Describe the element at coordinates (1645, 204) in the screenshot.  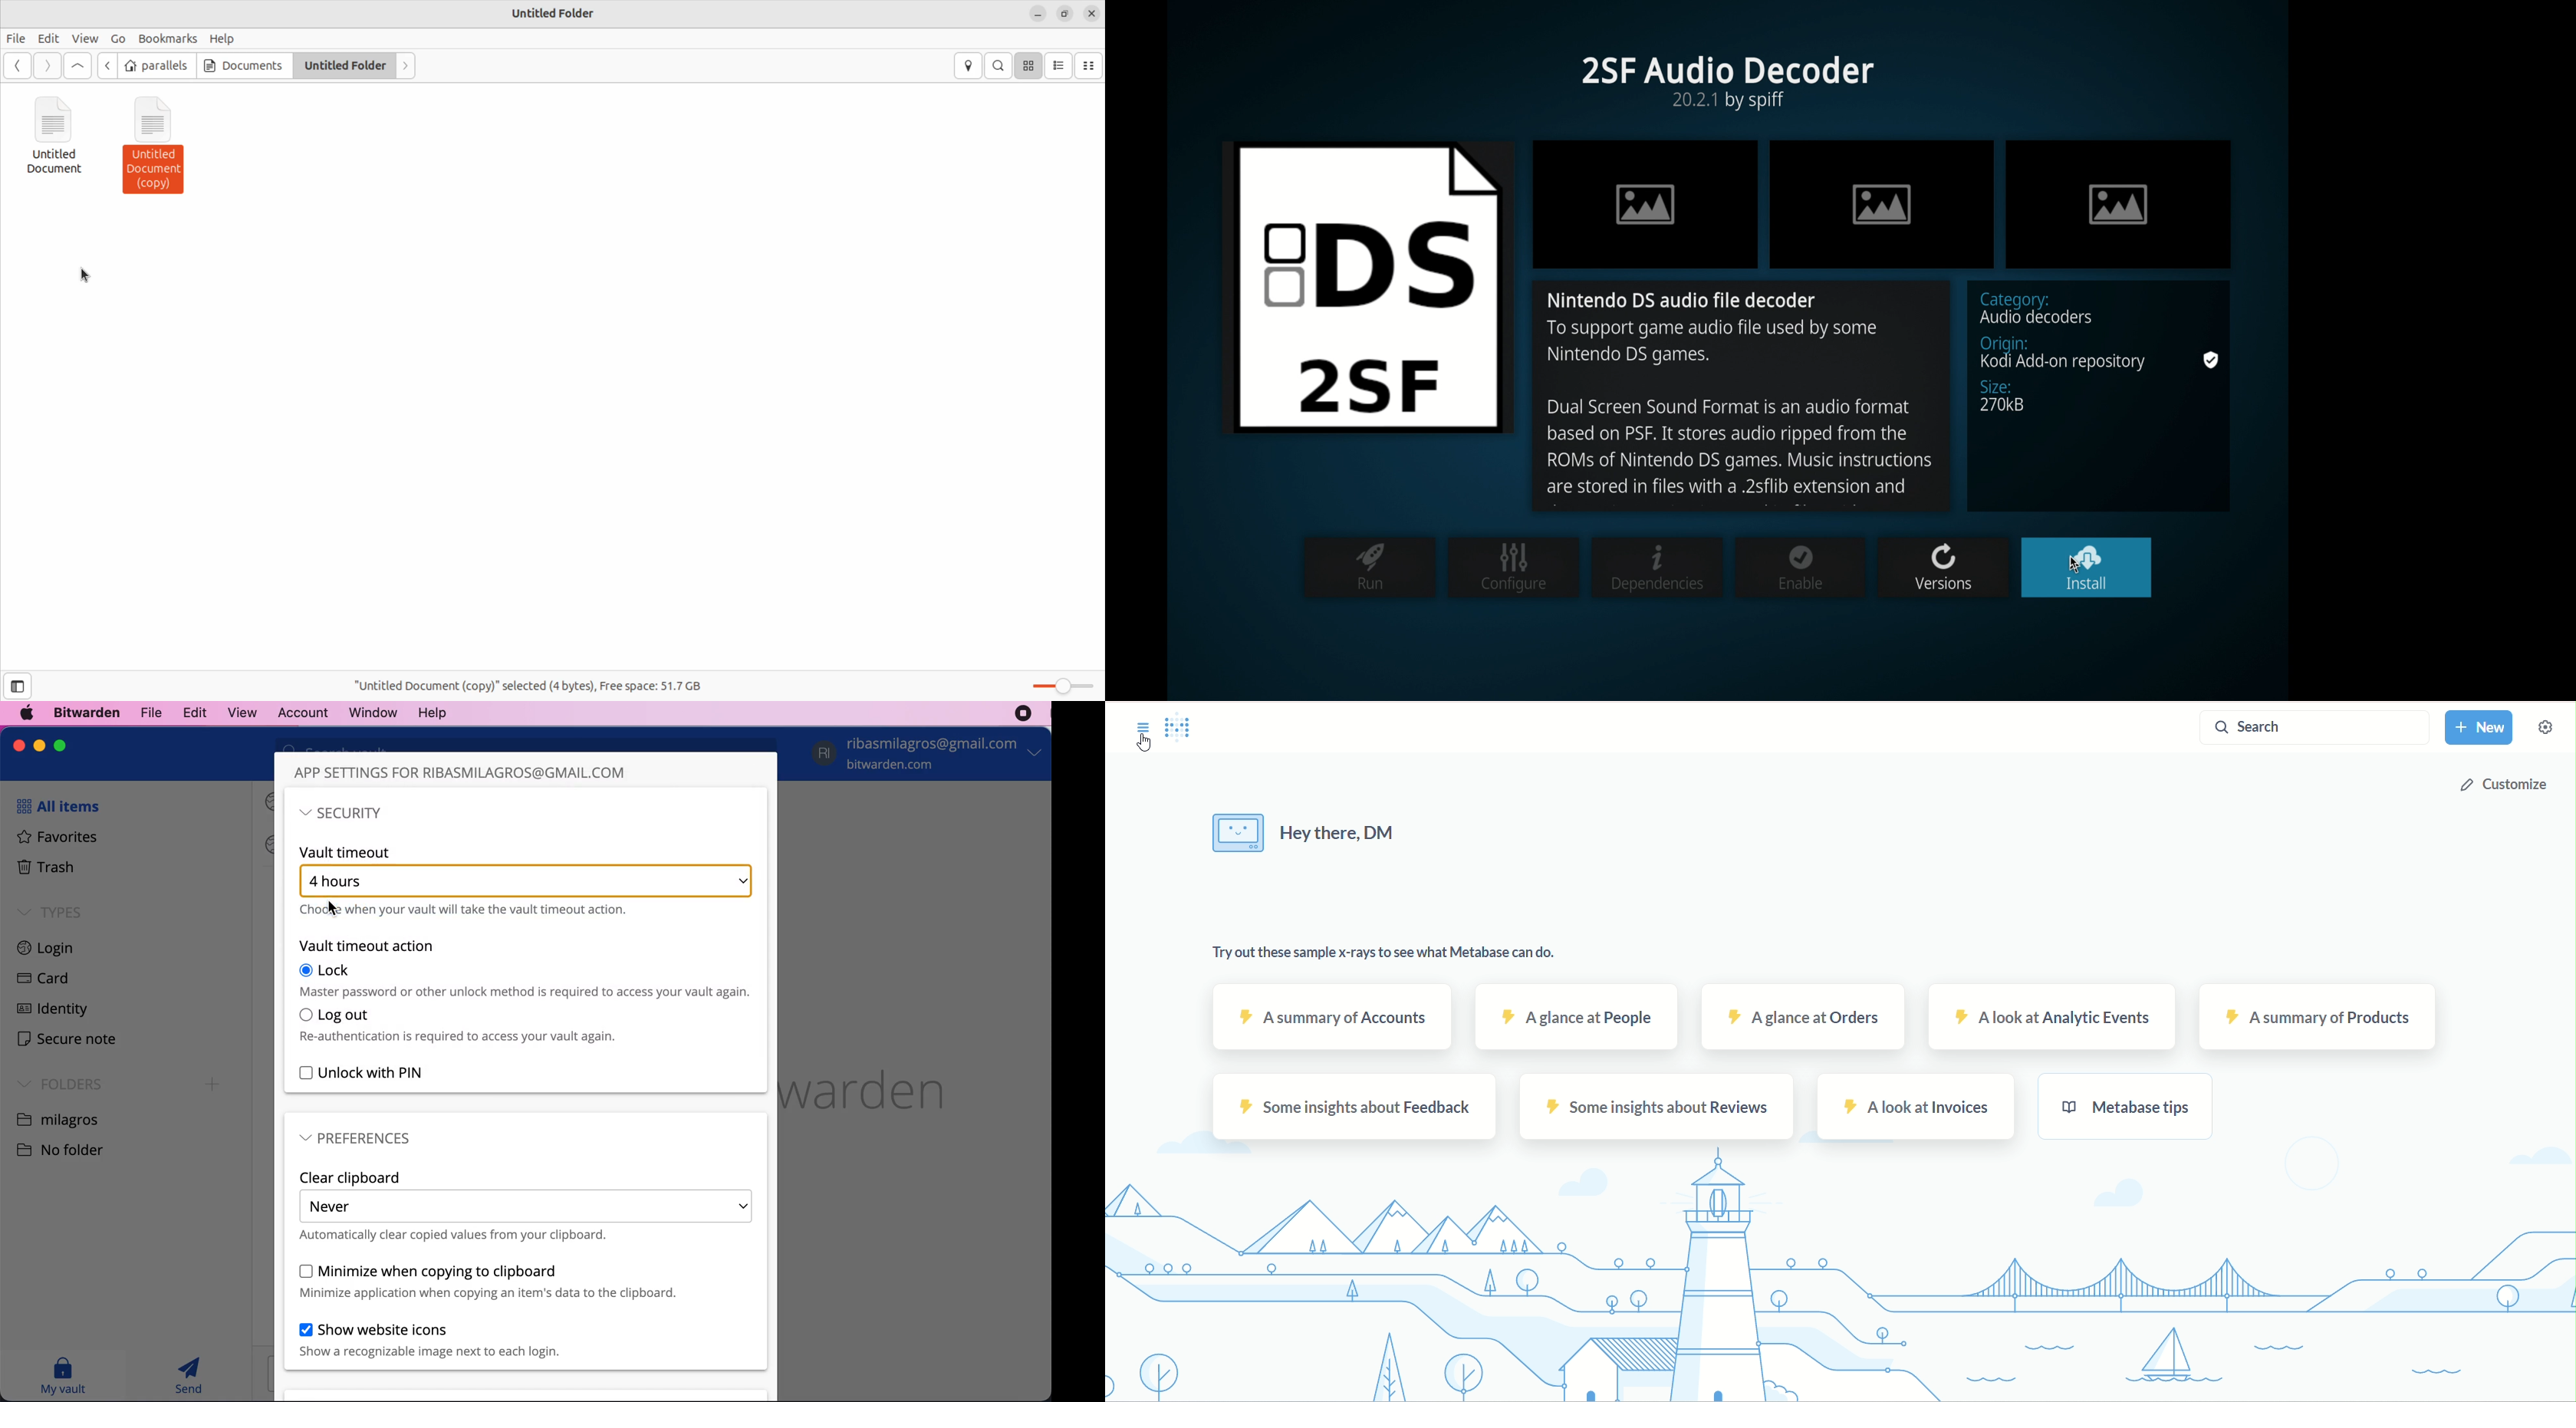
I see `image icon` at that location.